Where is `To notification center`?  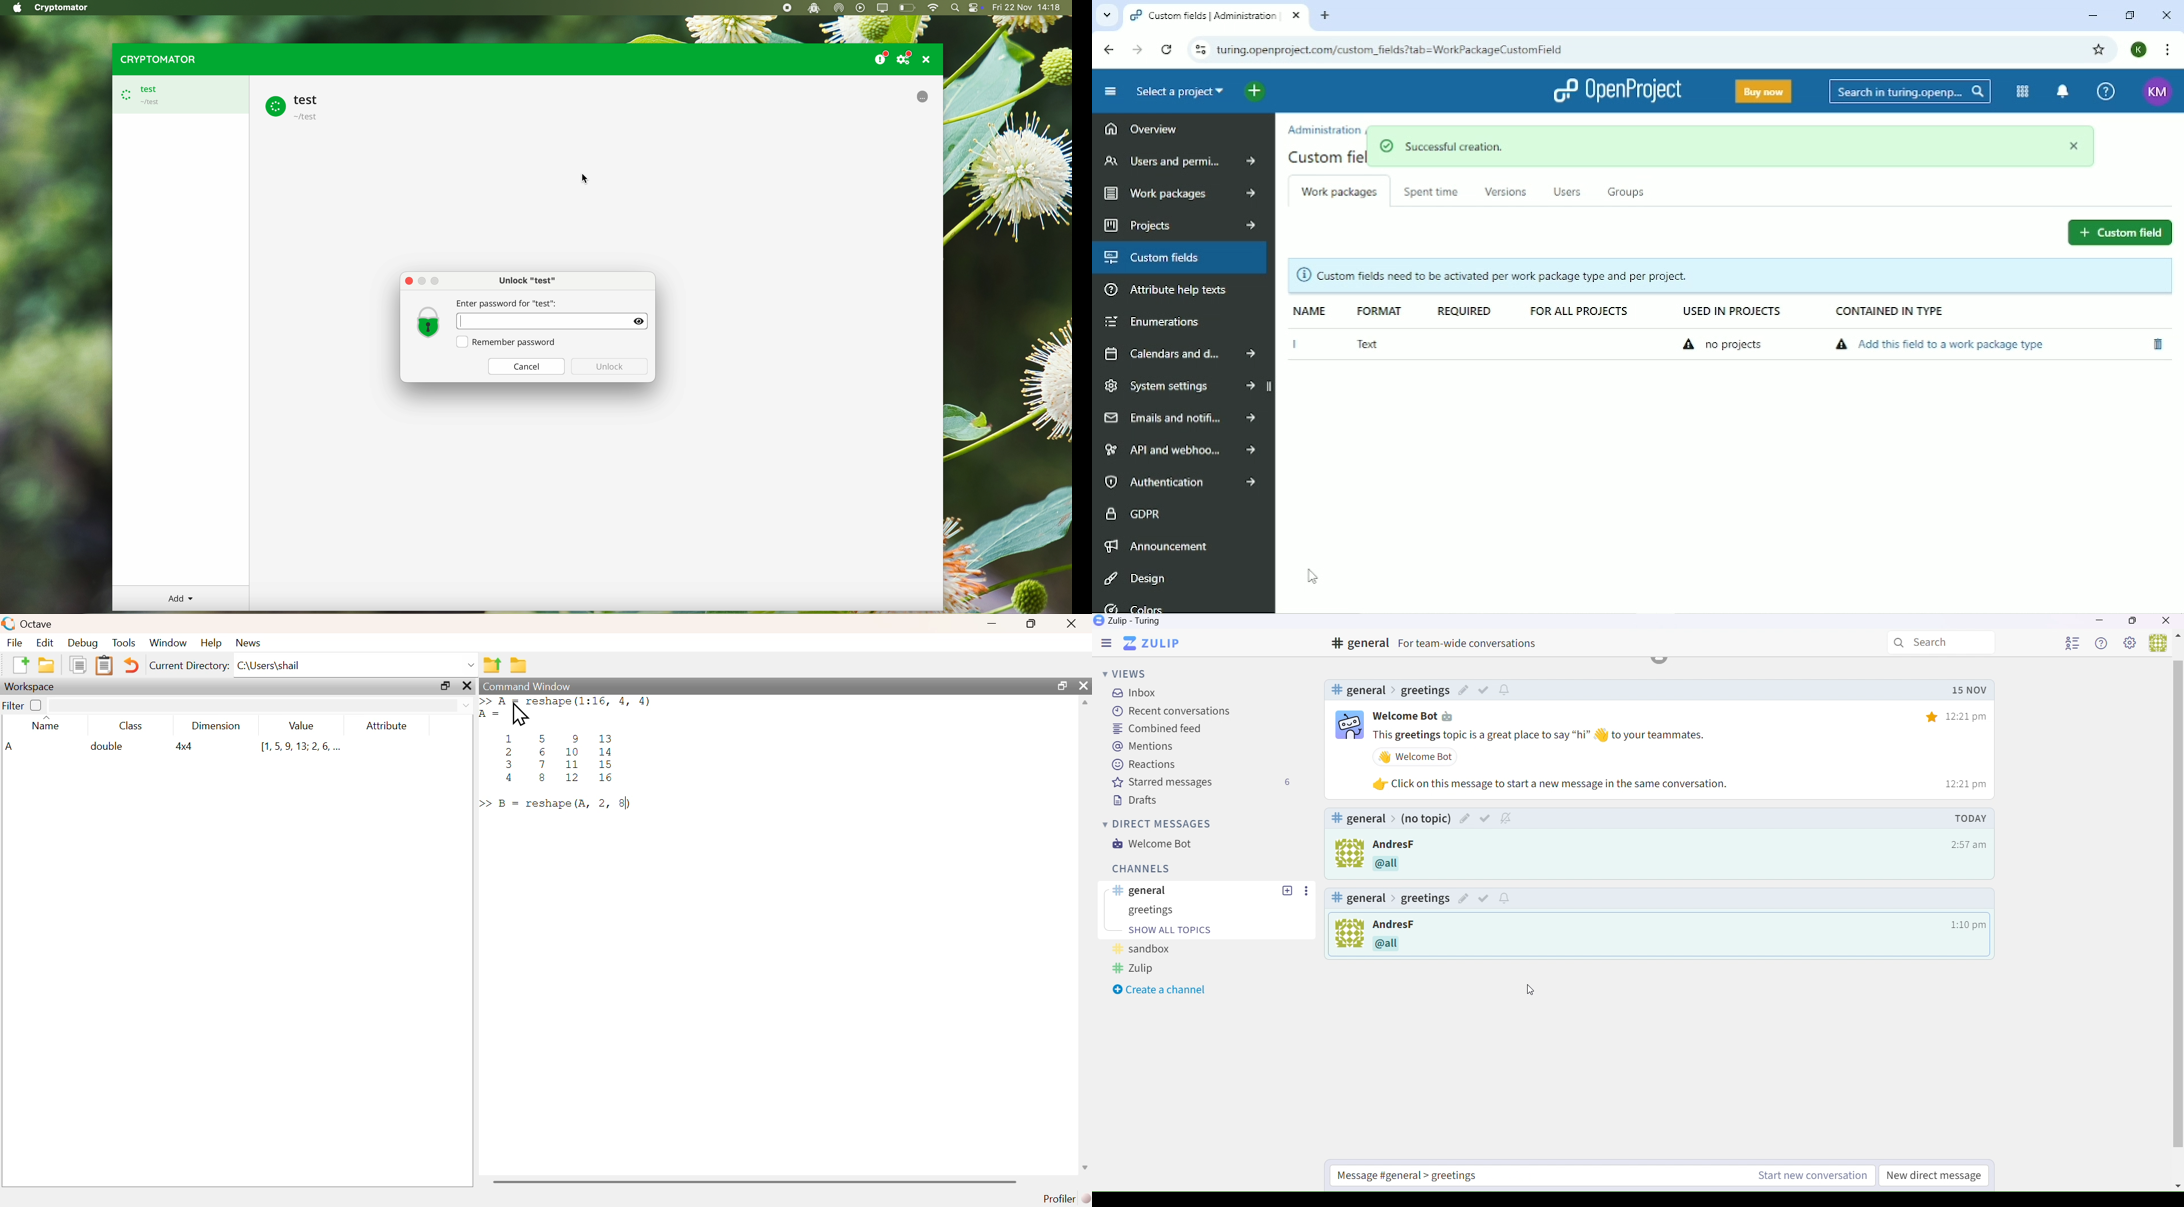 To notification center is located at coordinates (2063, 92).